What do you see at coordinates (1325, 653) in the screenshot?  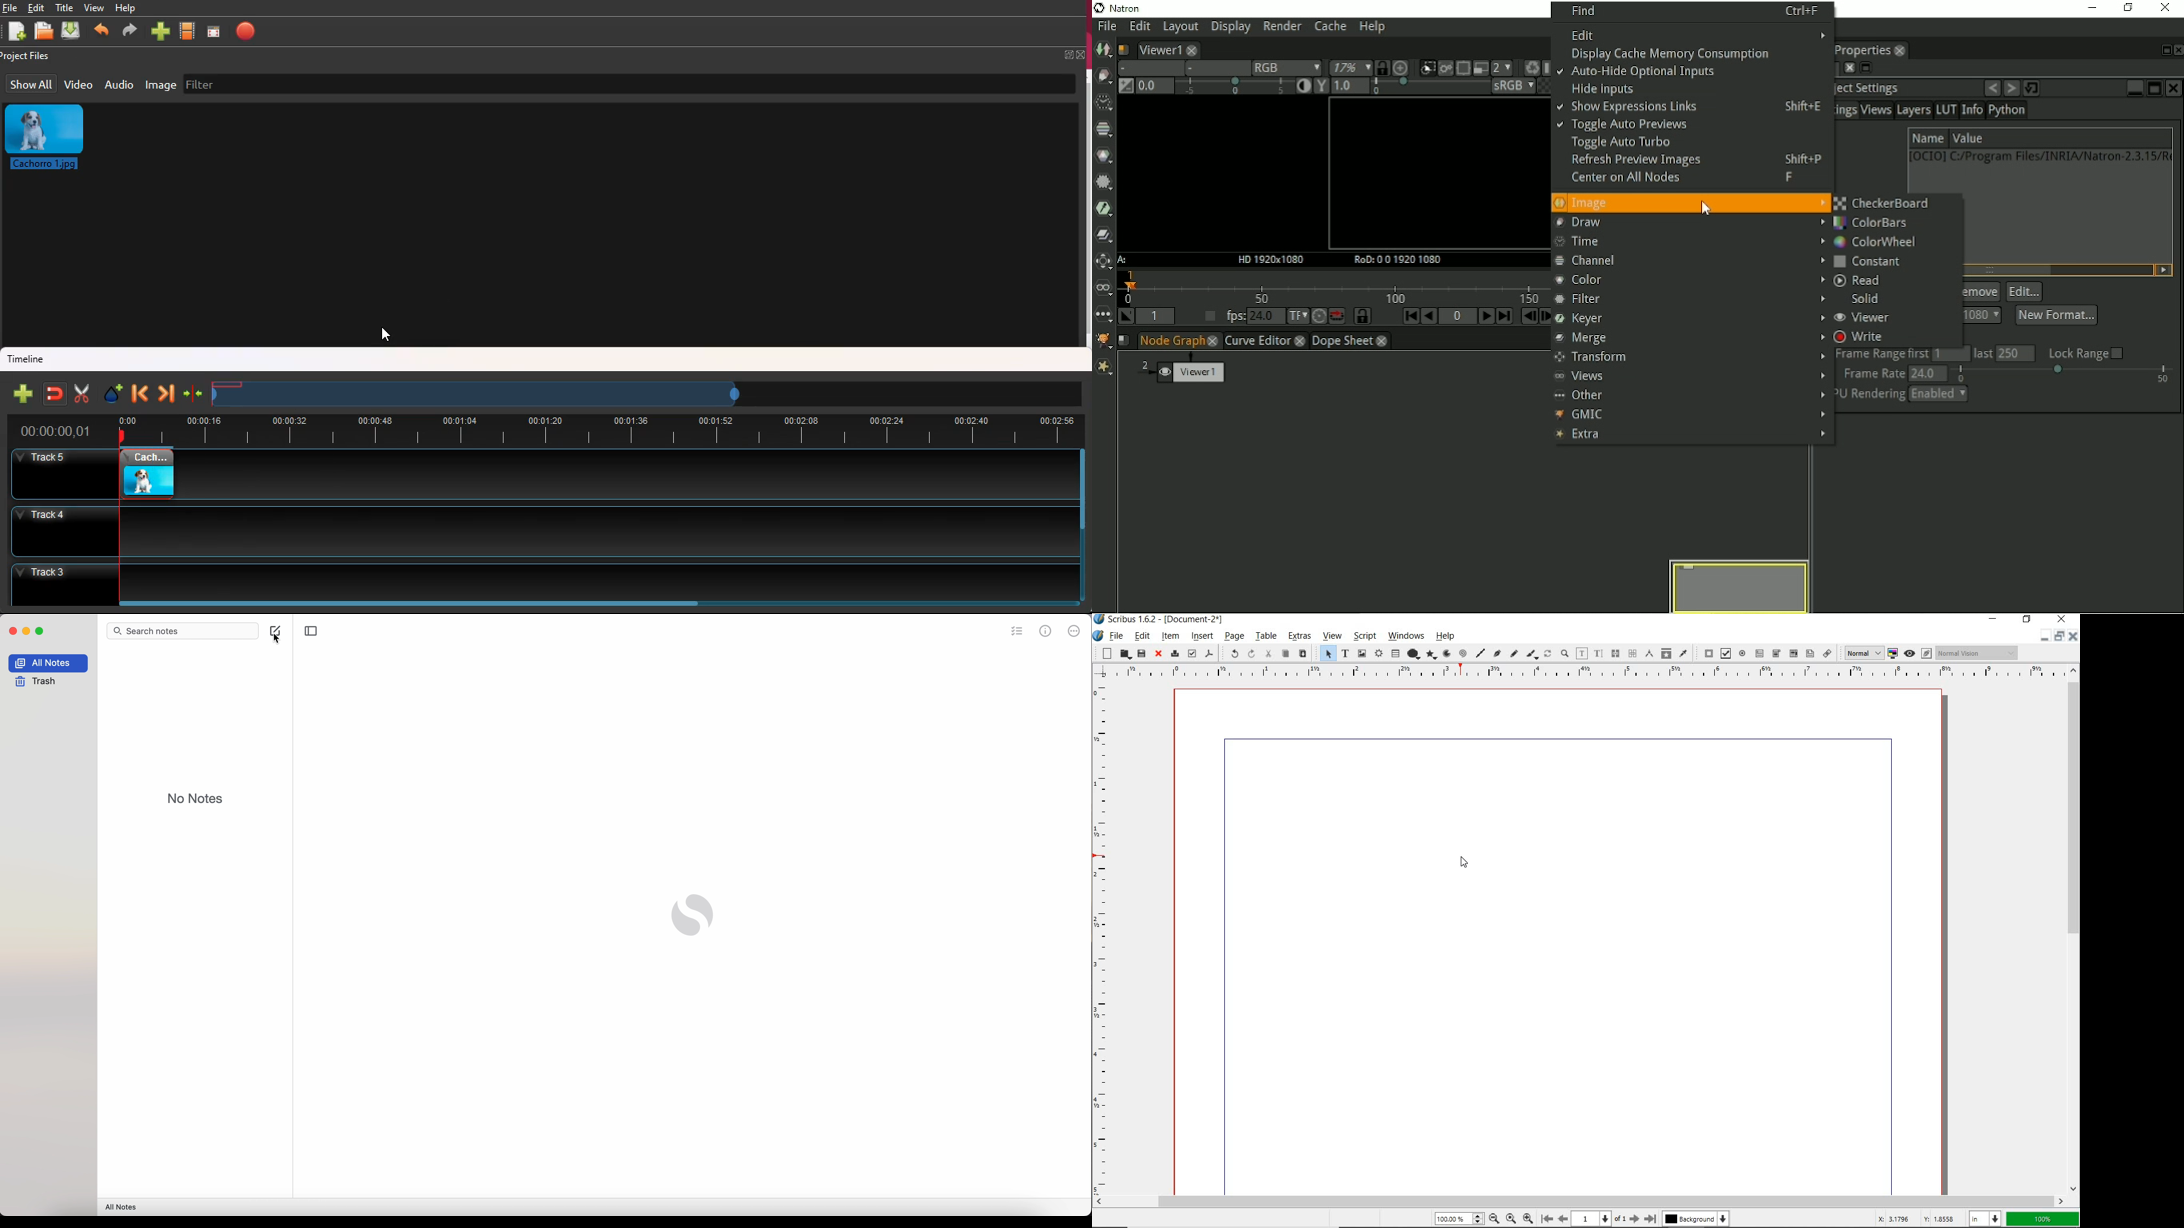 I see `select item` at bounding box center [1325, 653].